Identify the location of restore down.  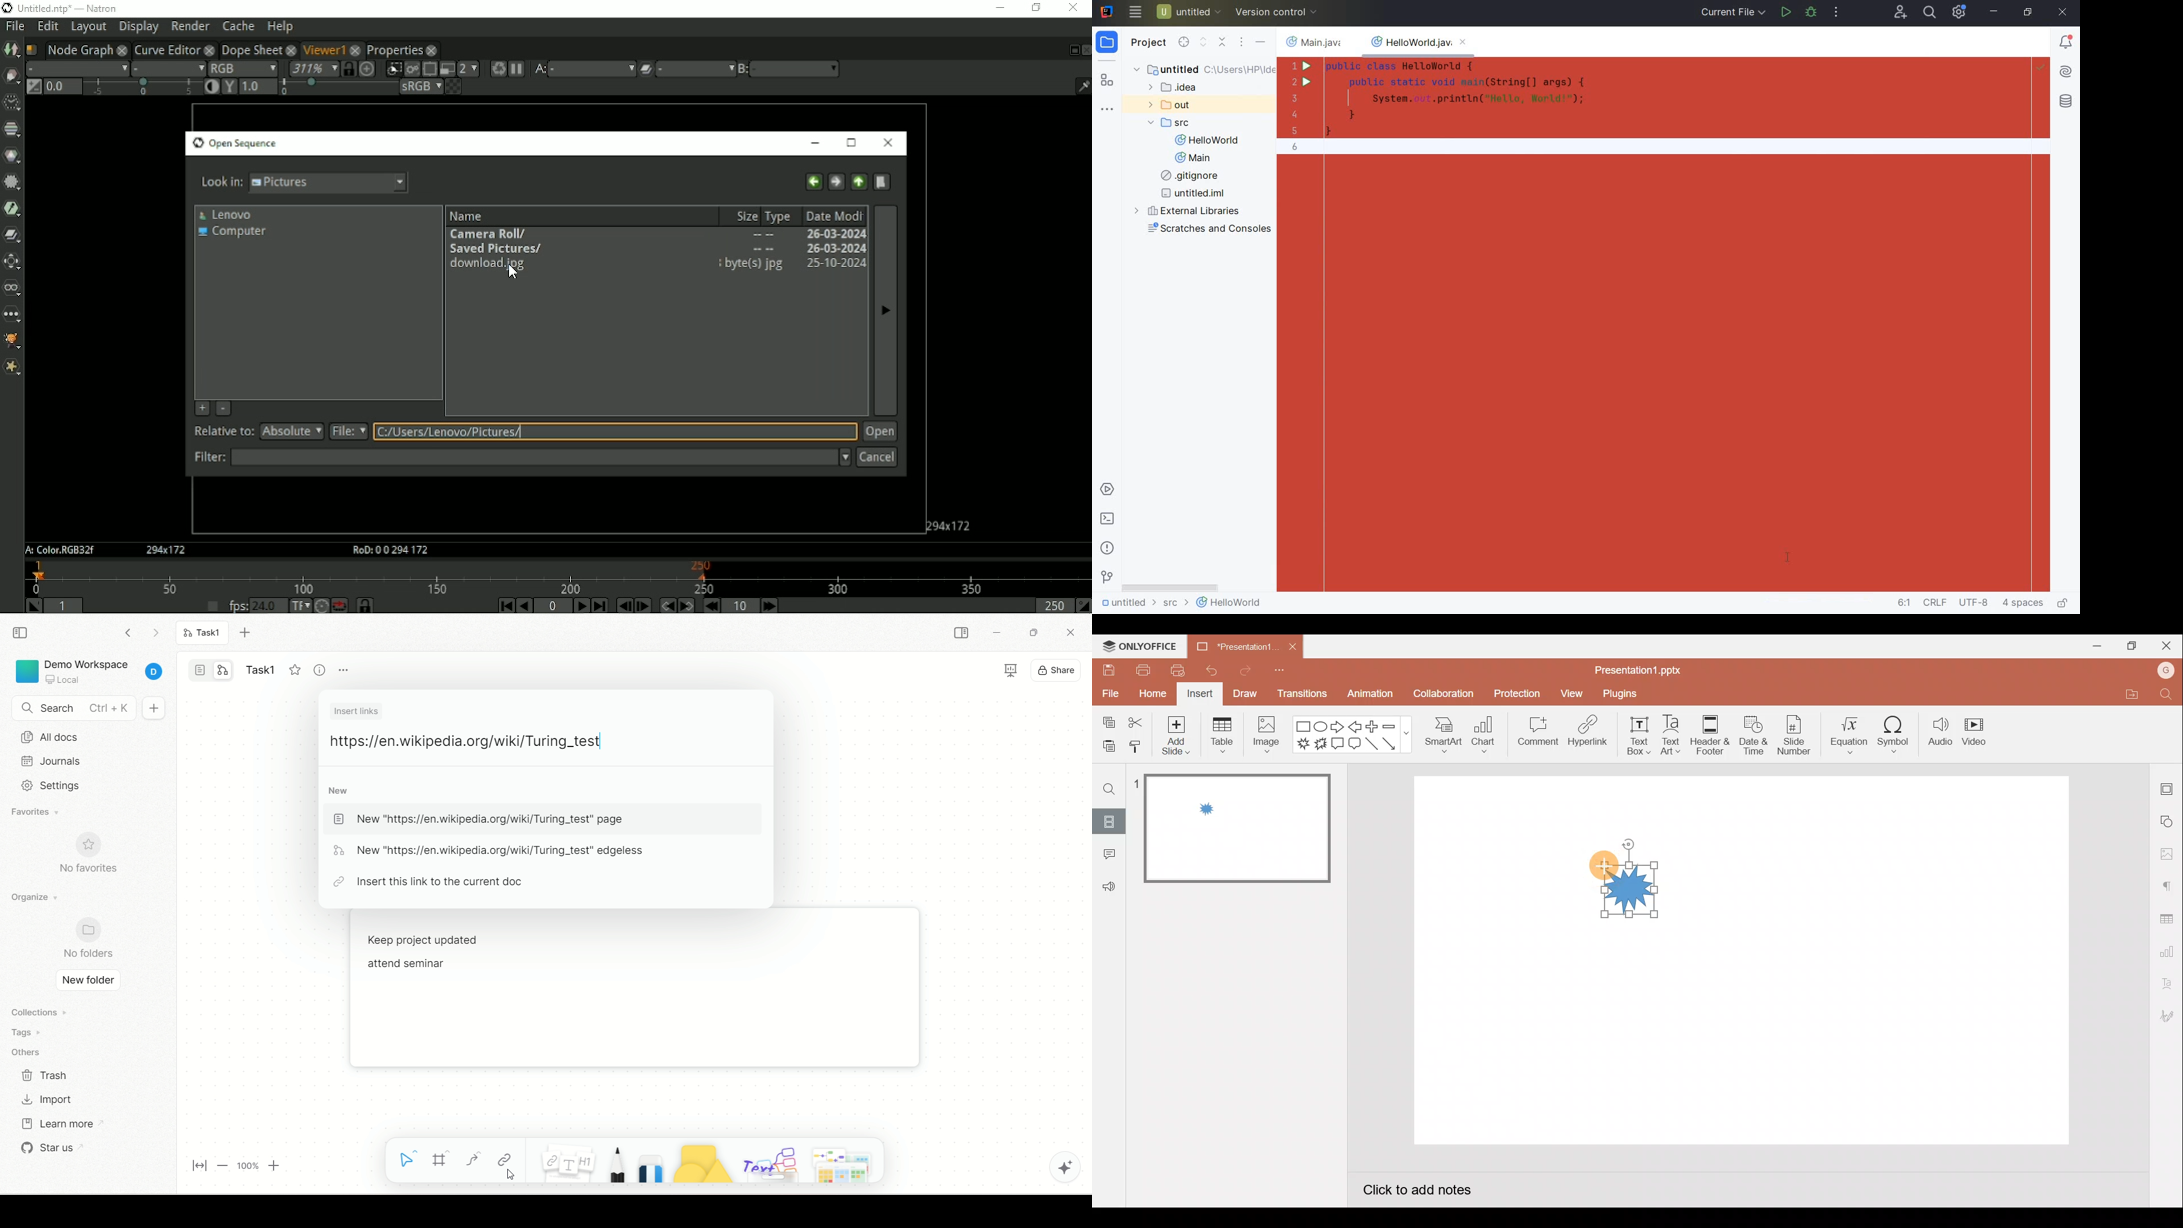
(2029, 13).